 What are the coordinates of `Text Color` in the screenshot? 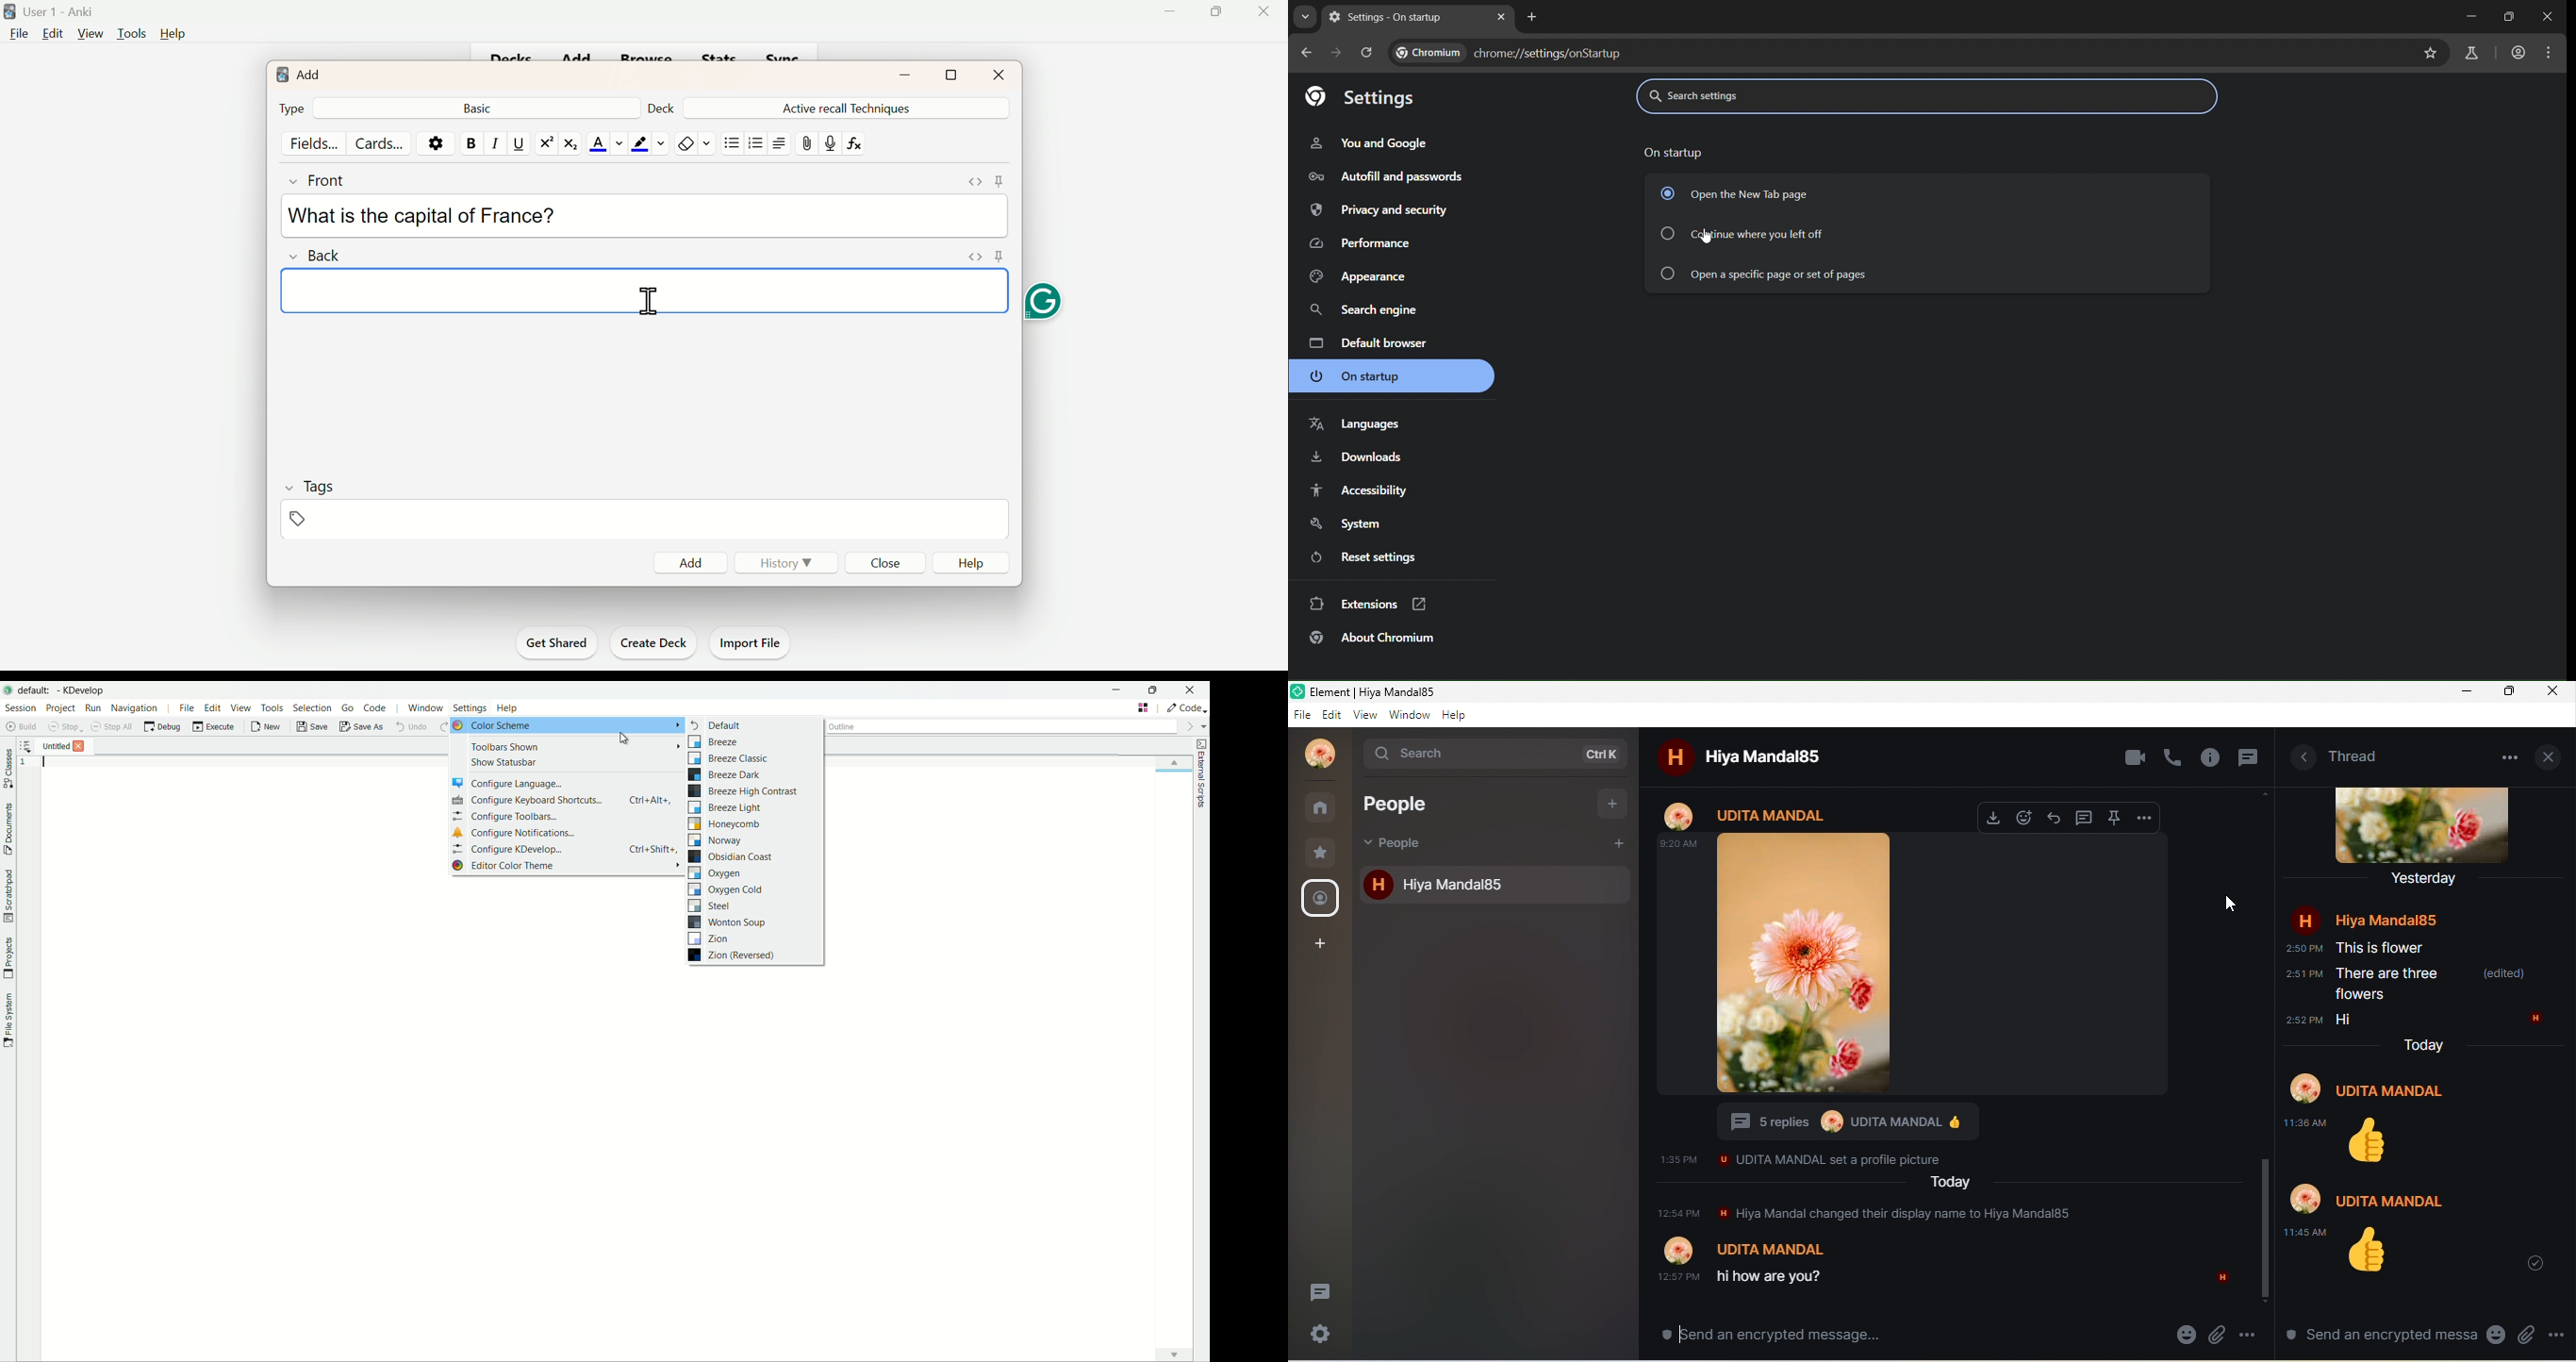 It's located at (603, 142).